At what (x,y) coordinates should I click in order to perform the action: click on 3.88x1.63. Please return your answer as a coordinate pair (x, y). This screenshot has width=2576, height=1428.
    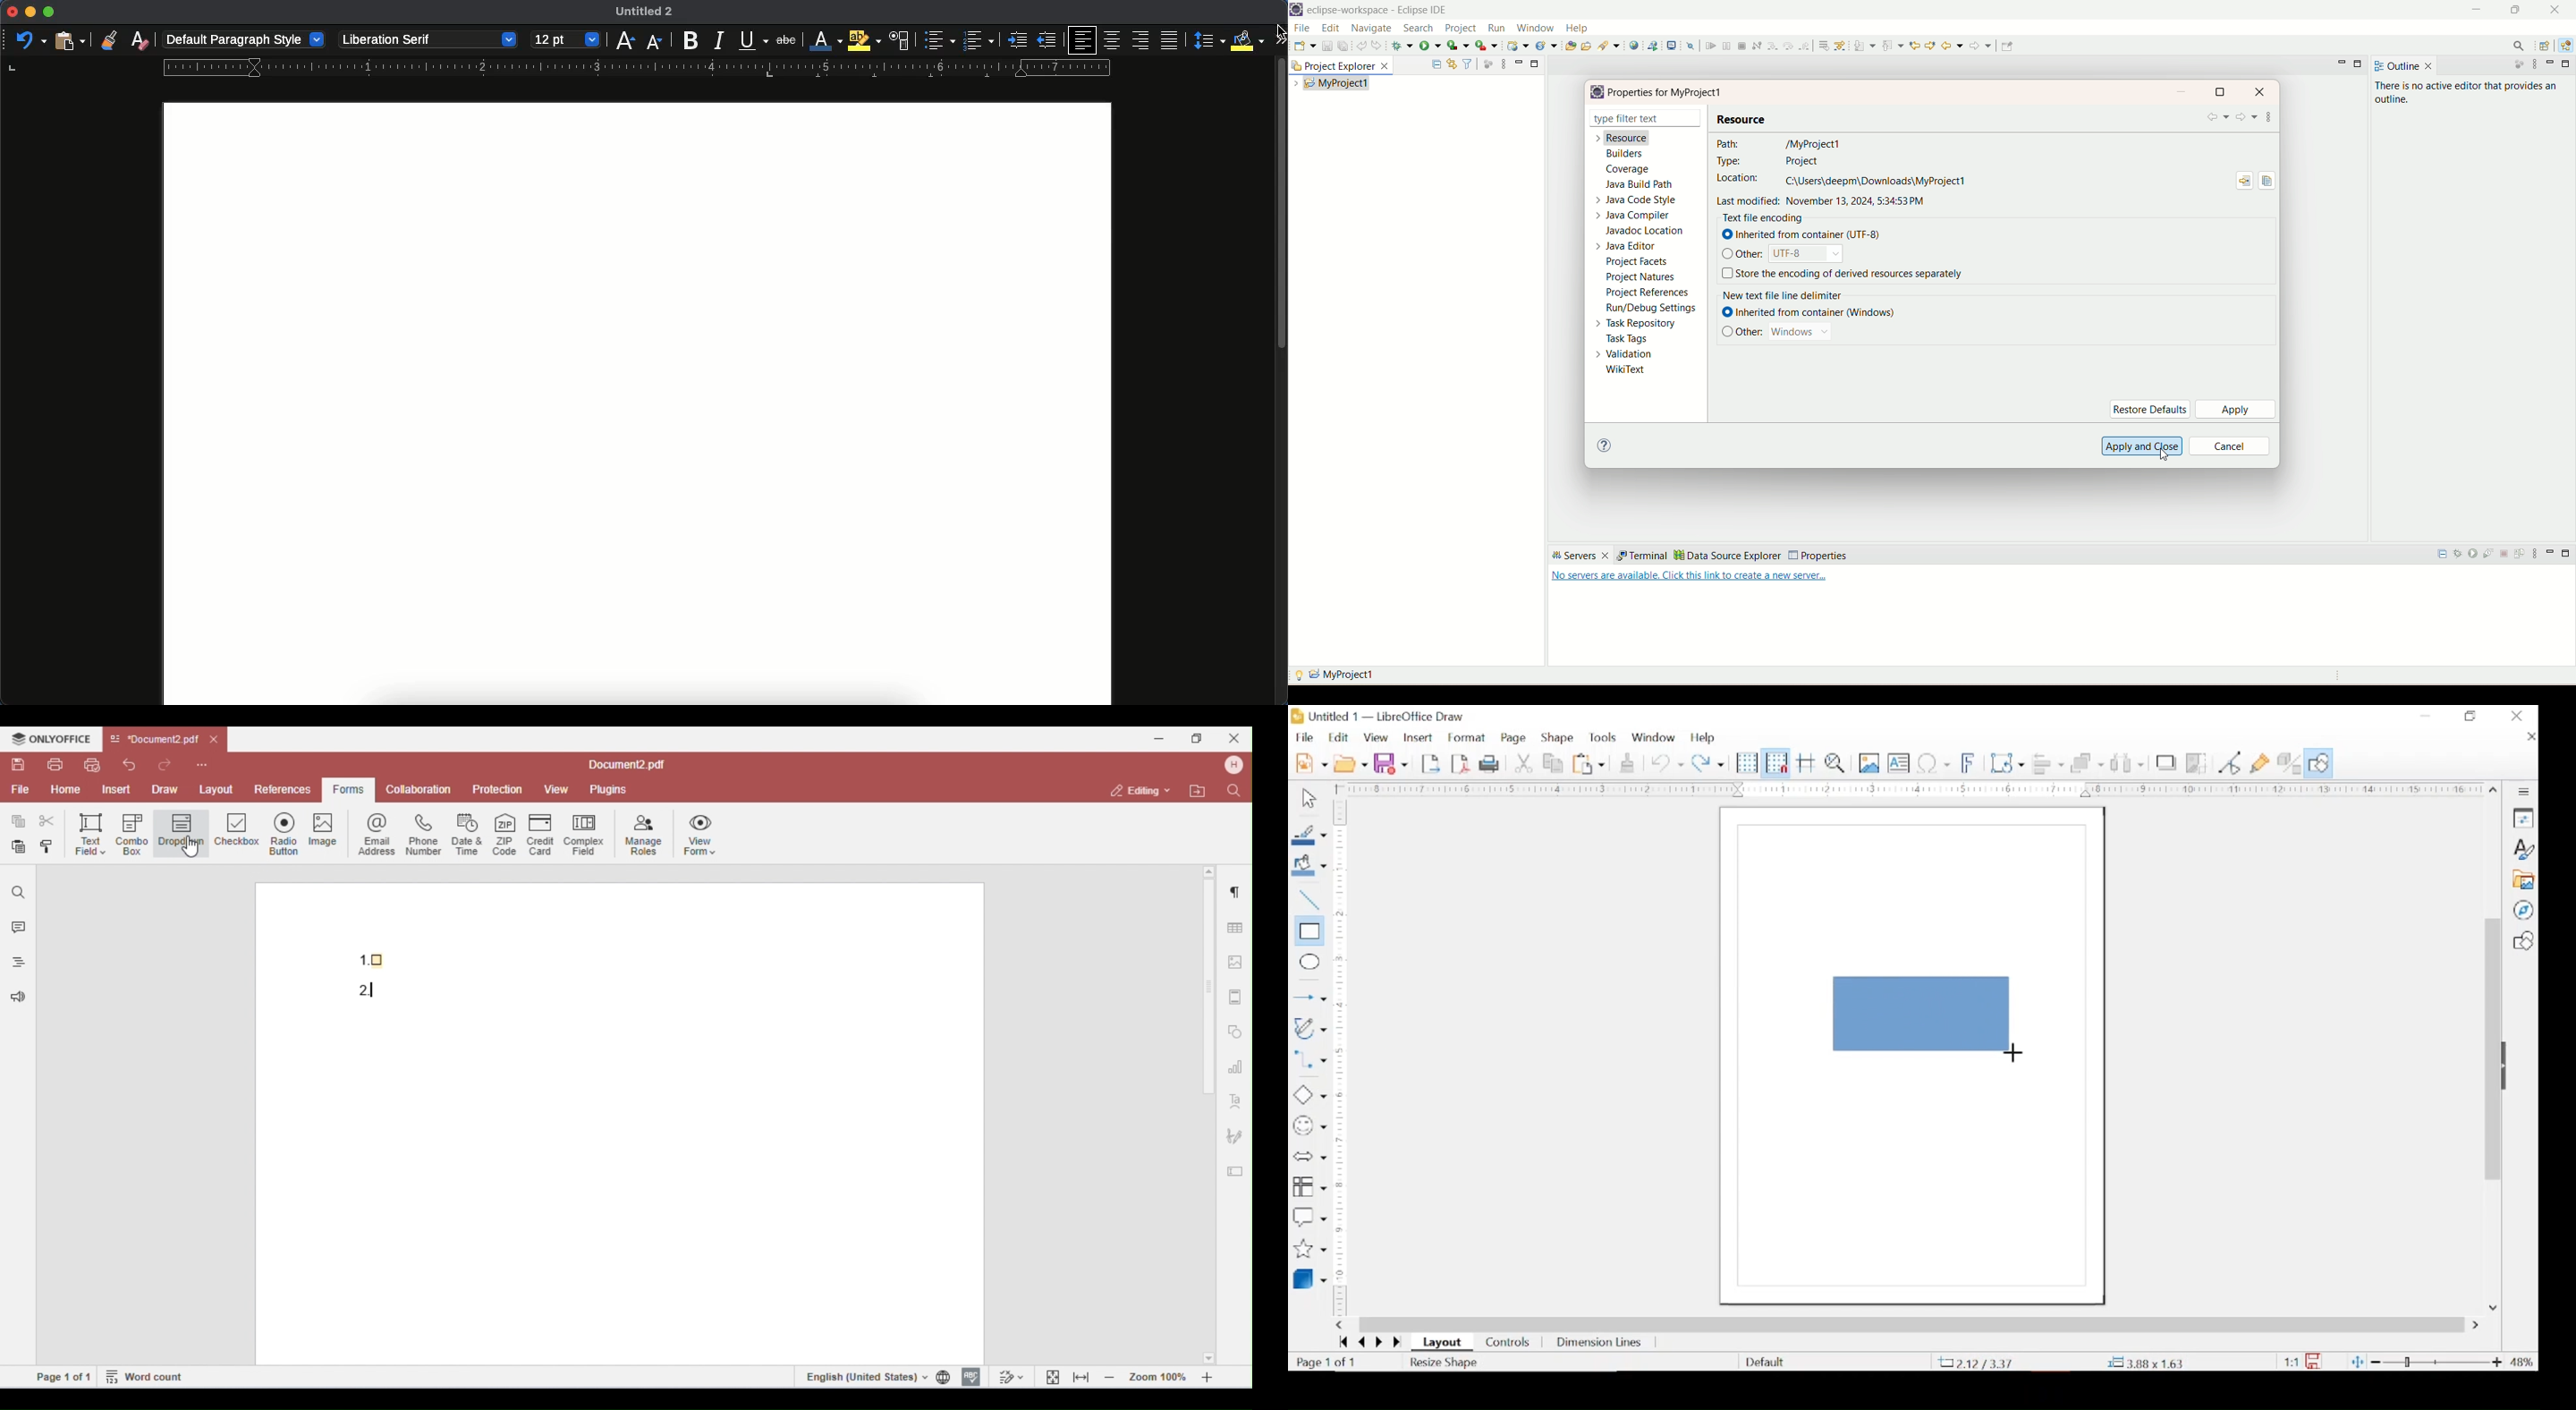
    Looking at the image, I should click on (2146, 1364).